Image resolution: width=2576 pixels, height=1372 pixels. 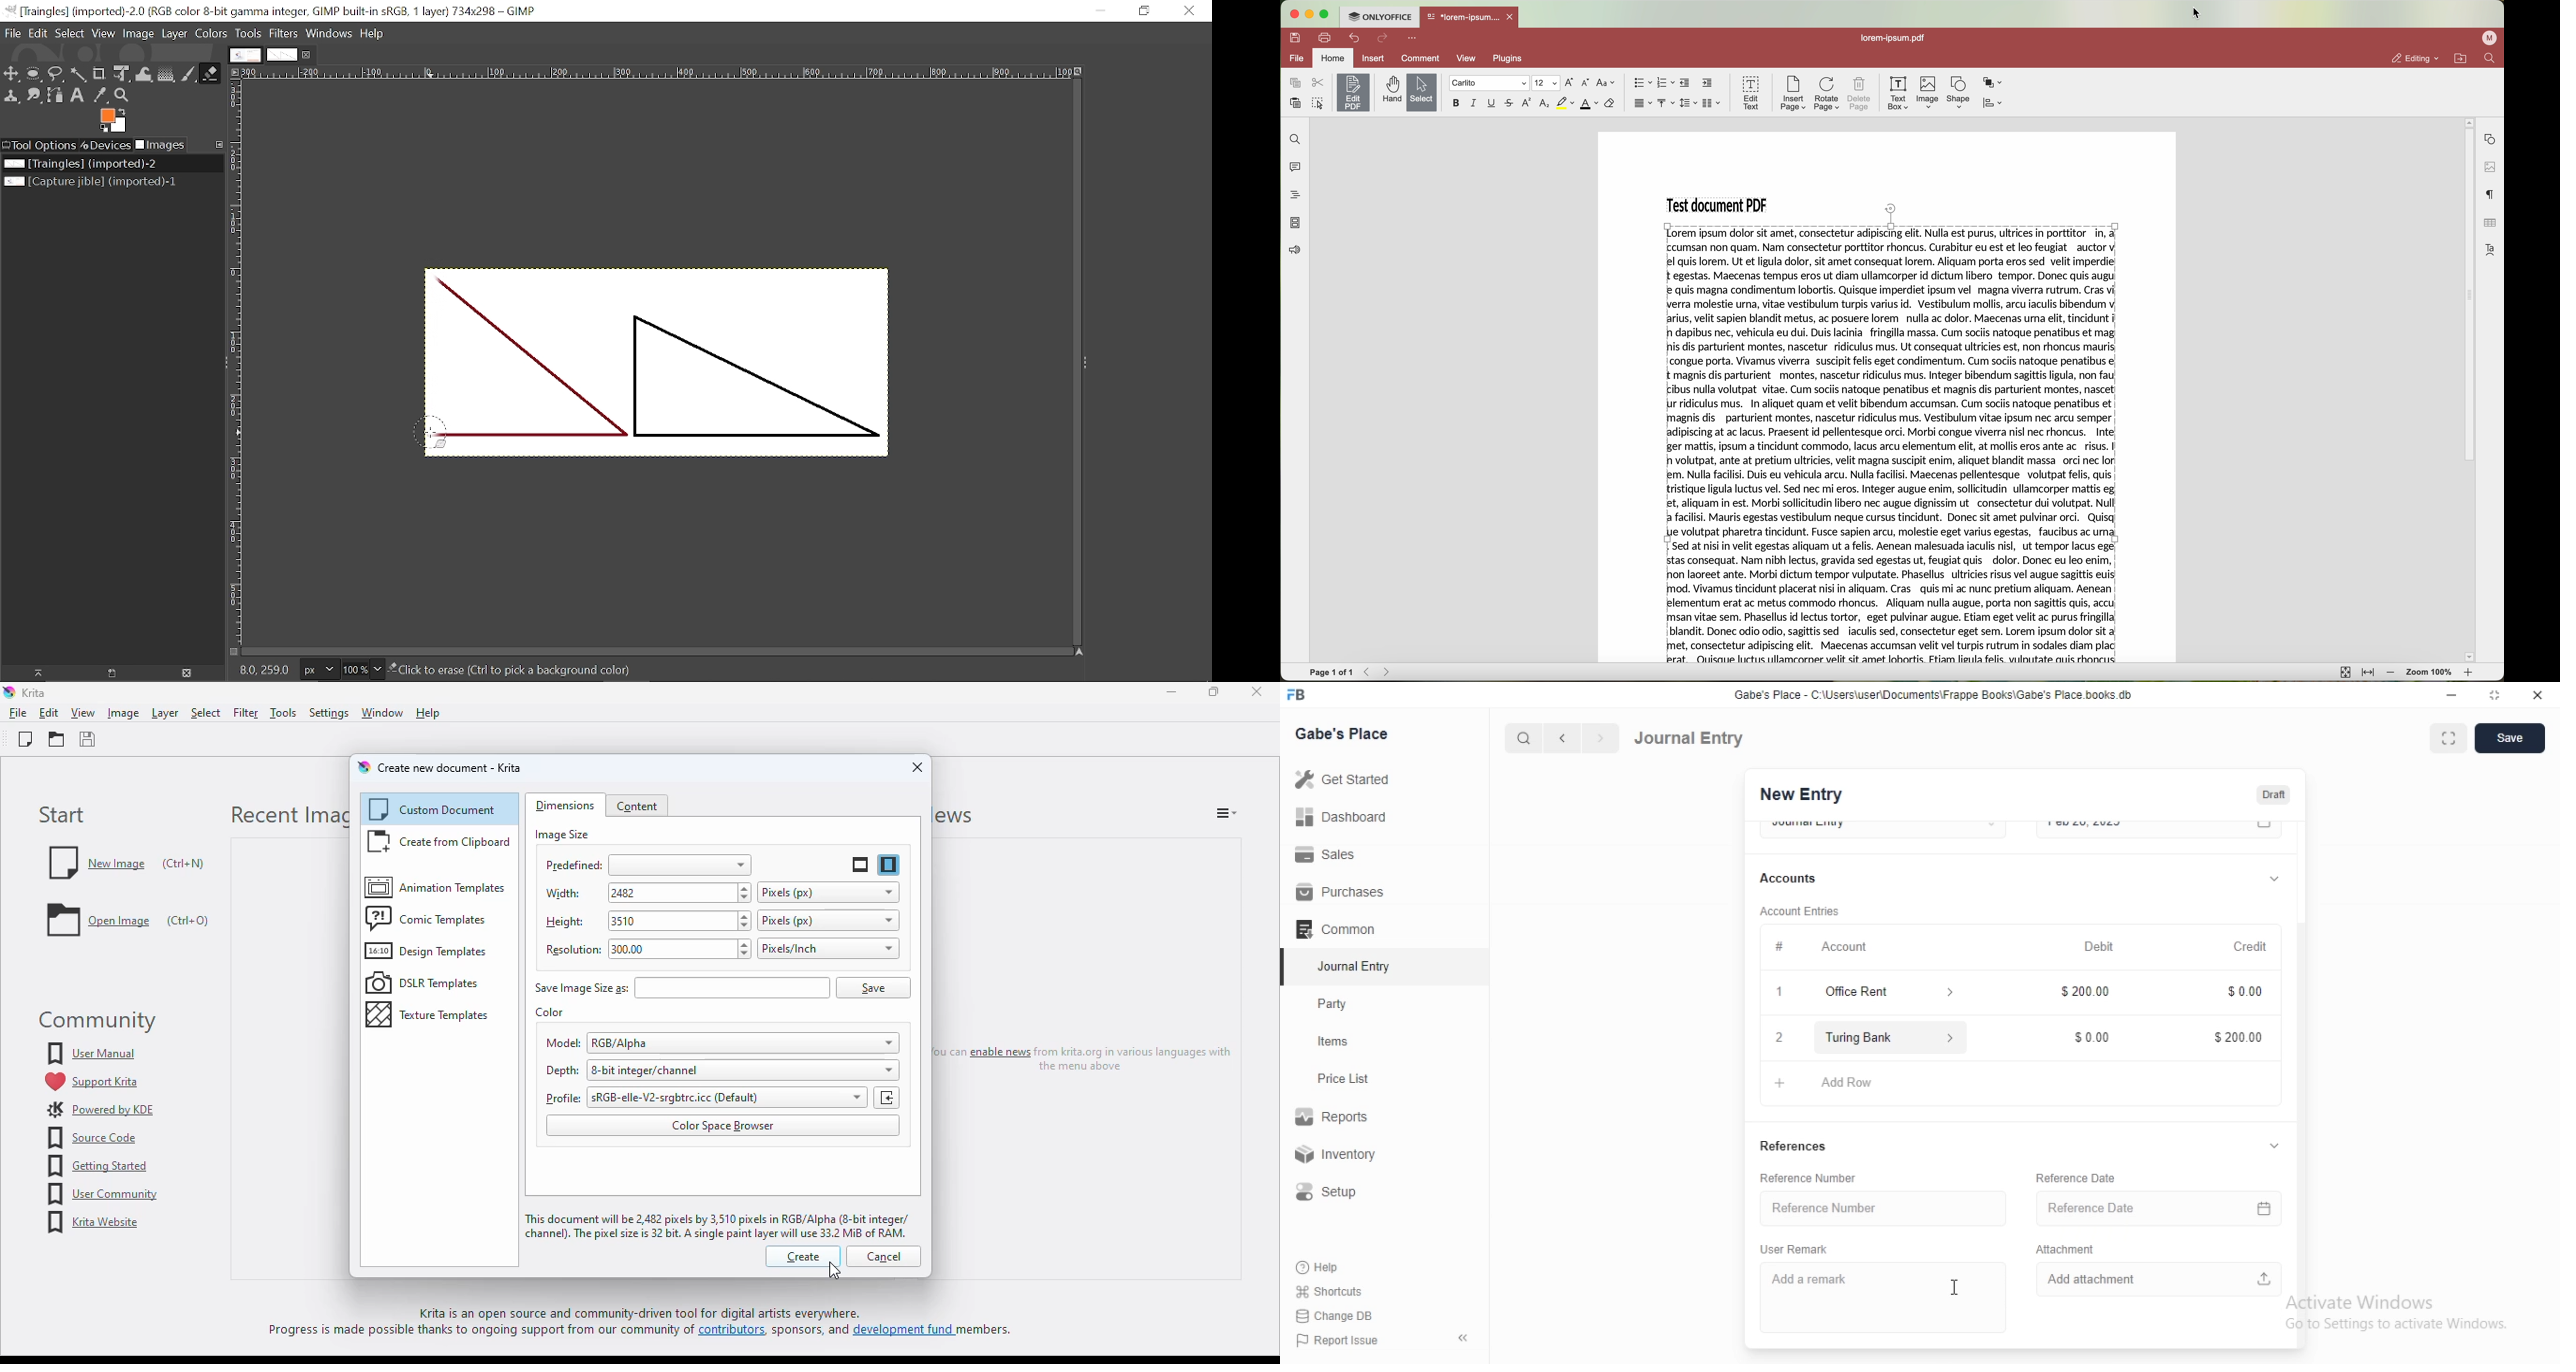 I want to click on Increase, so click(x=747, y=886).